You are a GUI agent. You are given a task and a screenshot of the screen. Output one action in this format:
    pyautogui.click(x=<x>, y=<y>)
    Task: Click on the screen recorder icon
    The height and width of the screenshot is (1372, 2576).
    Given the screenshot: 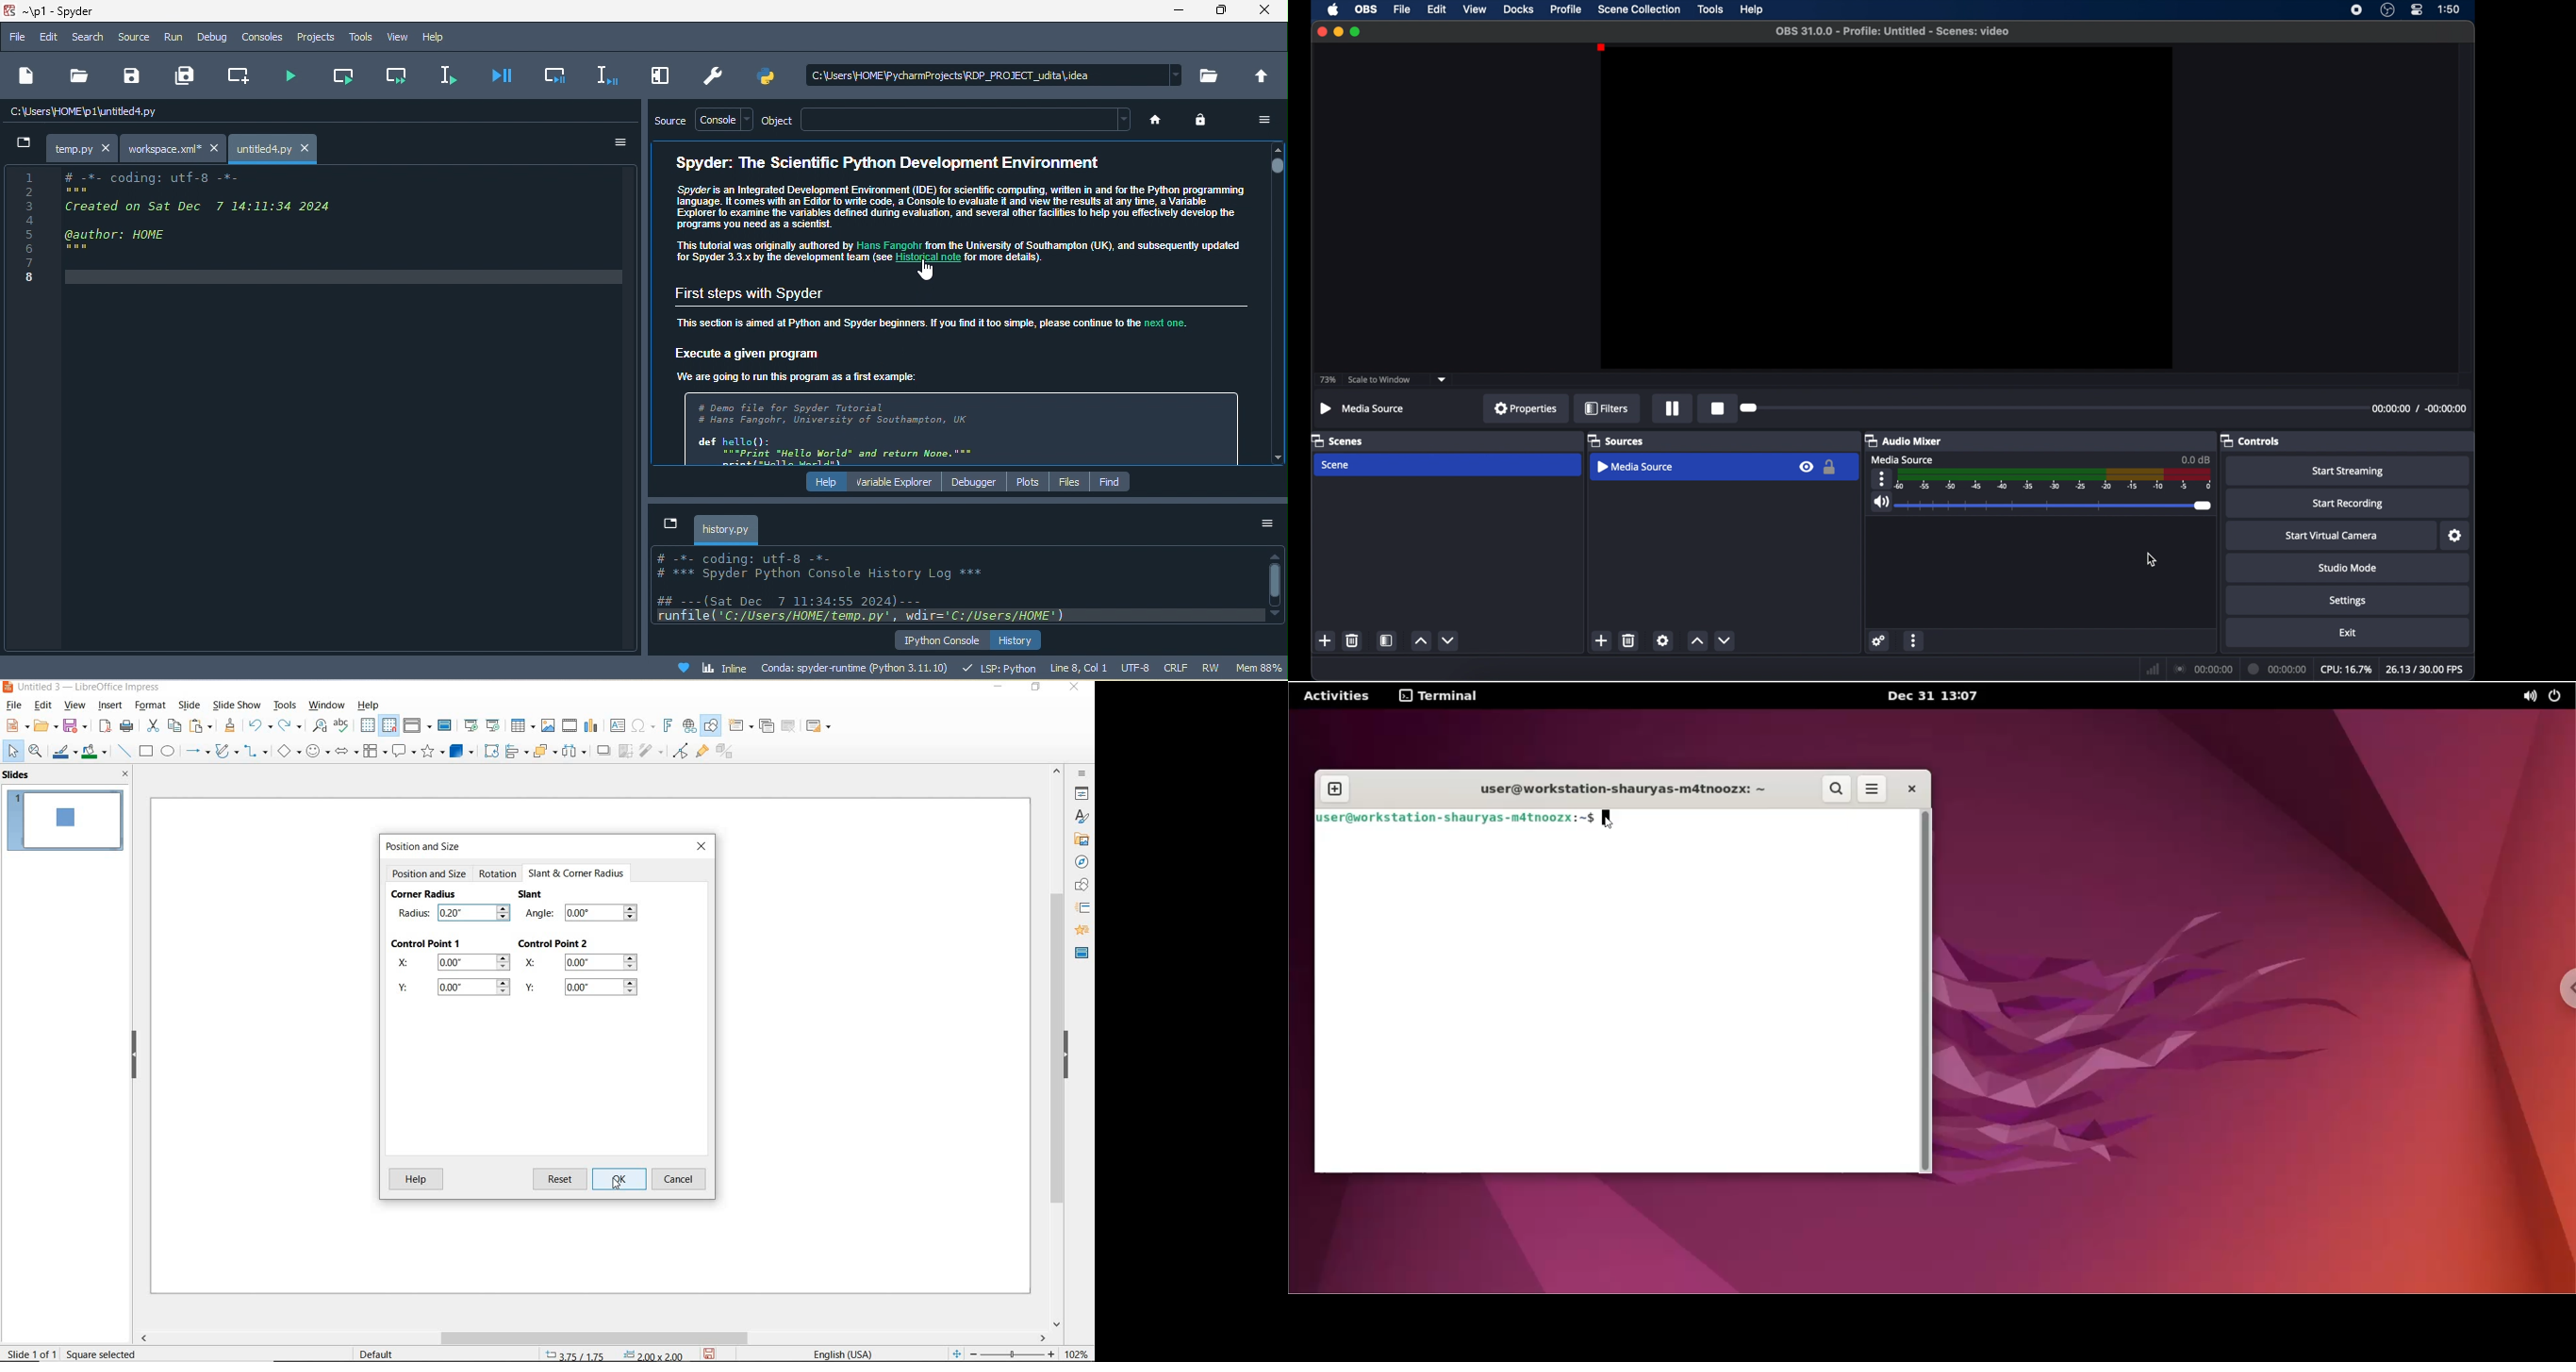 What is the action you would take?
    pyautogui.click(x=2356, y=10)
    